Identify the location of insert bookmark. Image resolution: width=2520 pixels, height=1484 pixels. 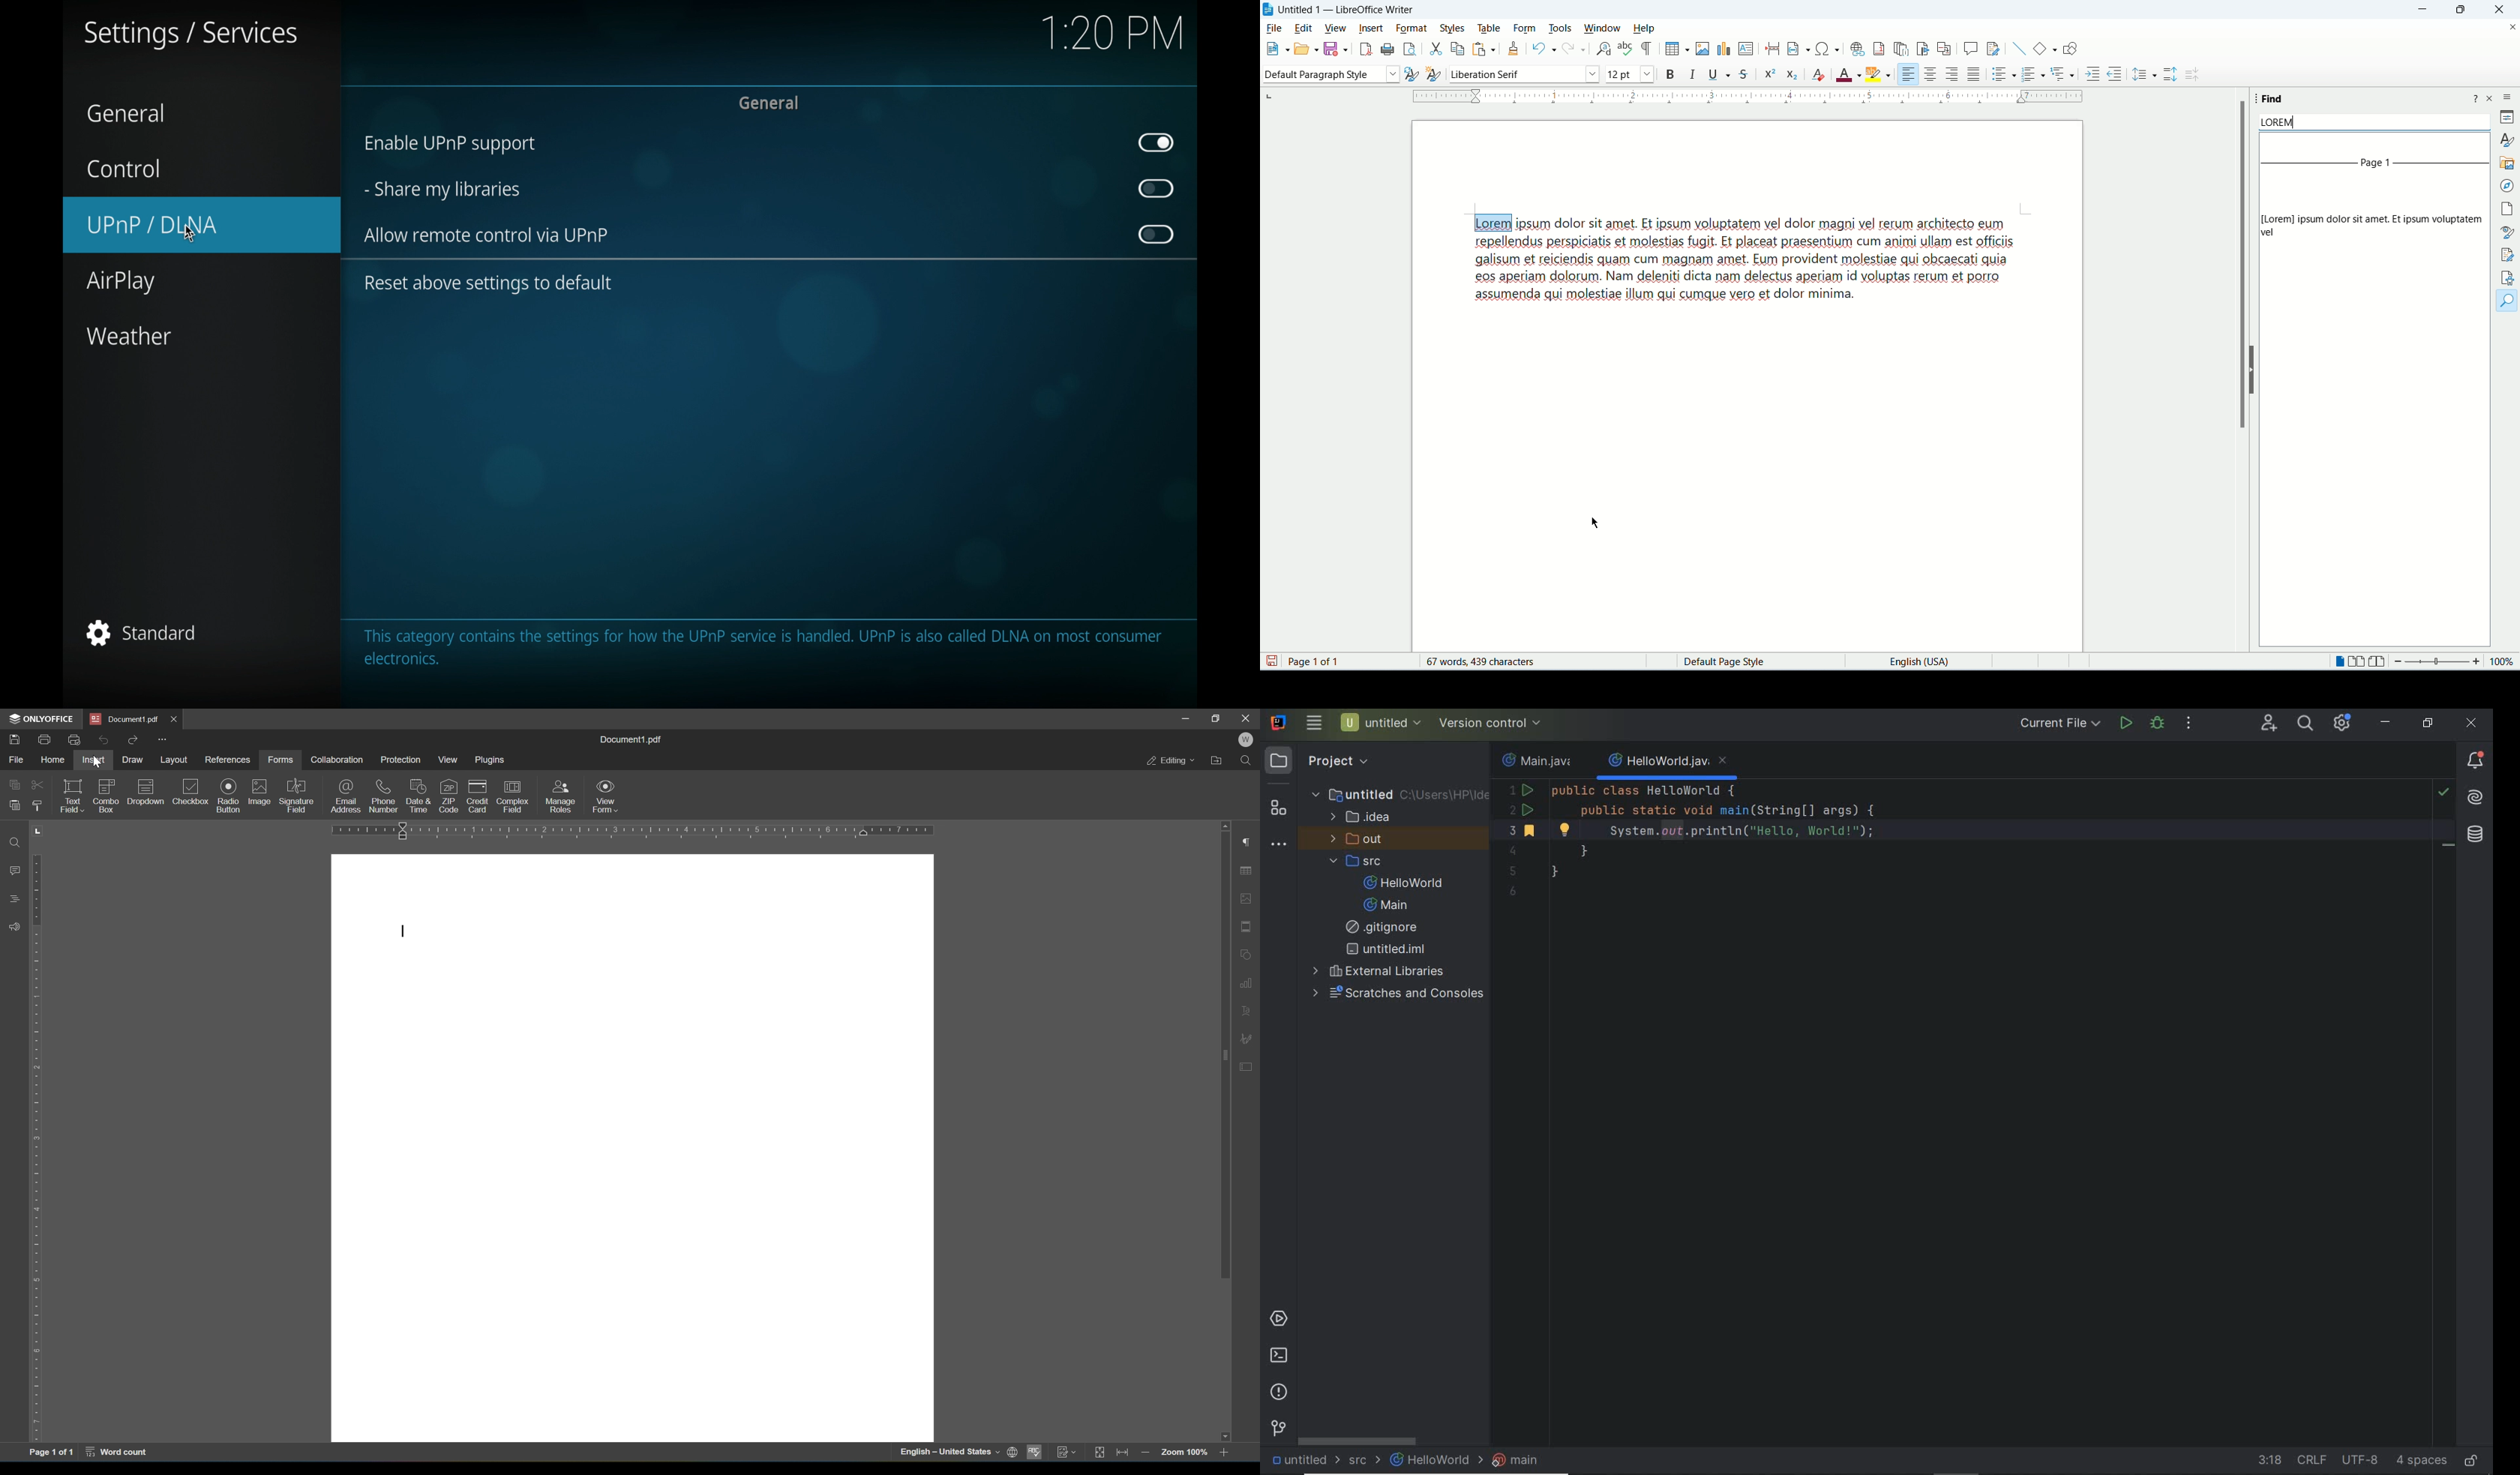
(1922, 50).